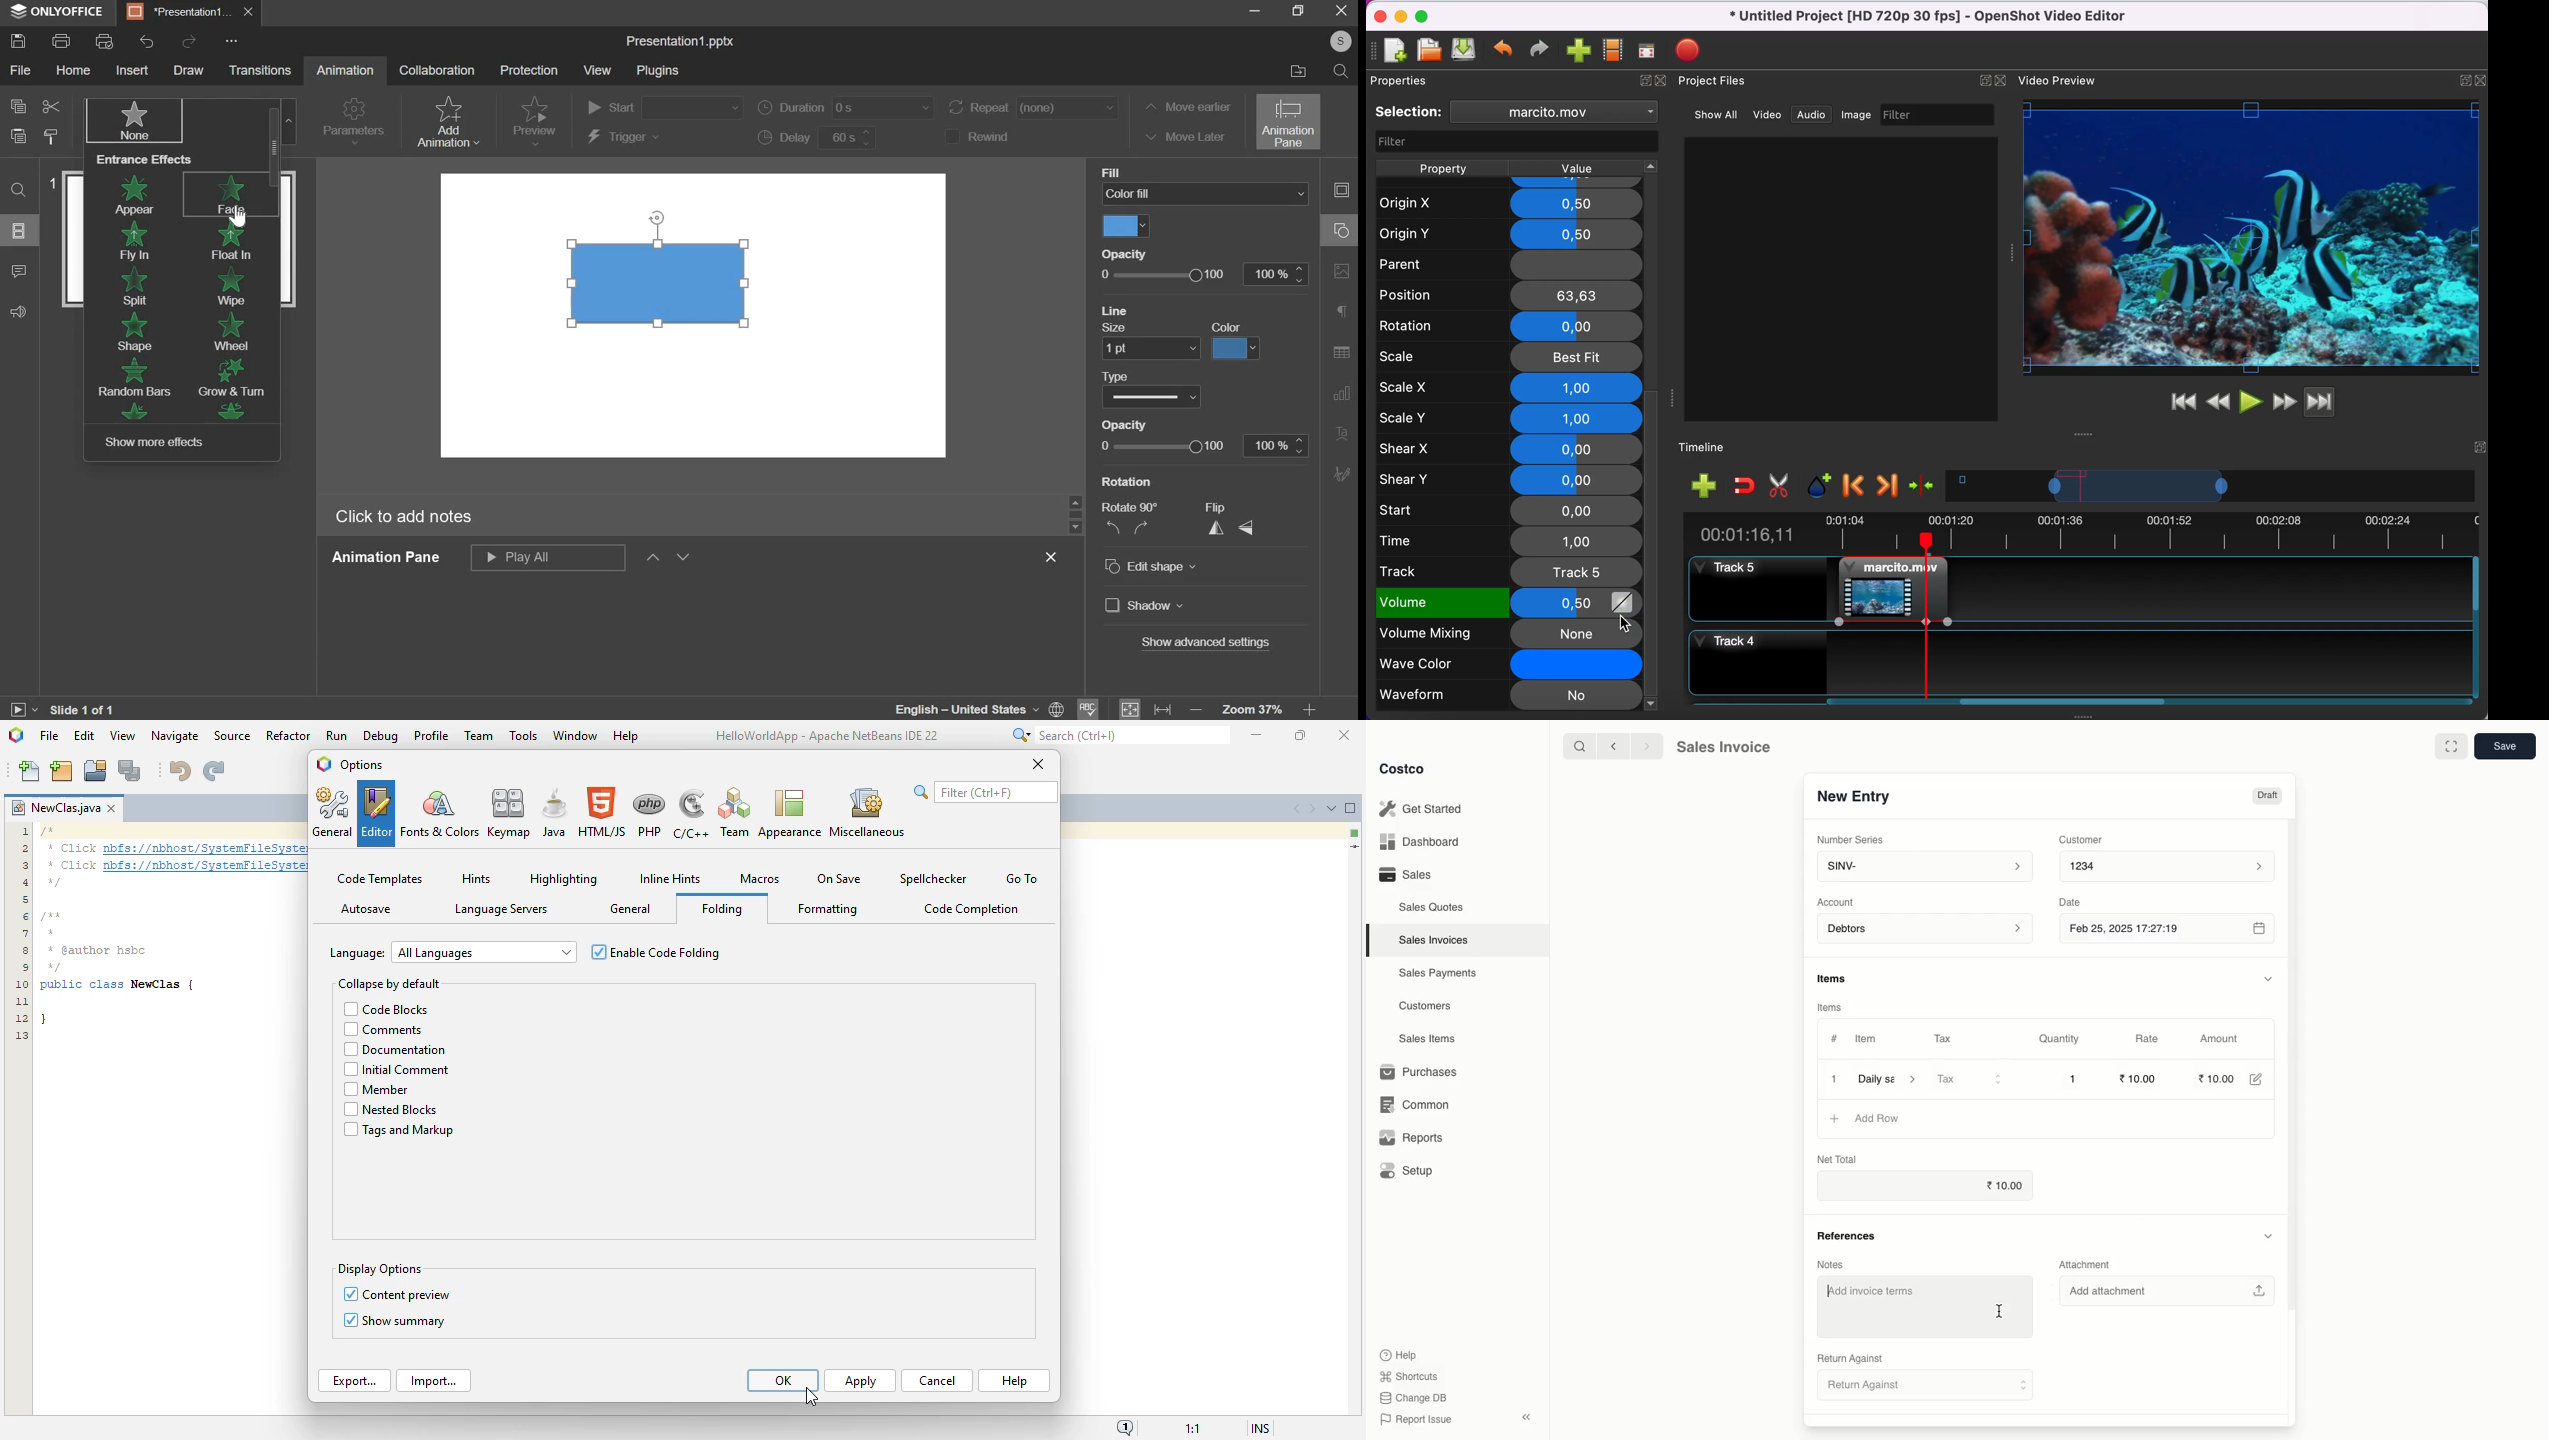  I want to click on Return Against, so click(1850, 1358).